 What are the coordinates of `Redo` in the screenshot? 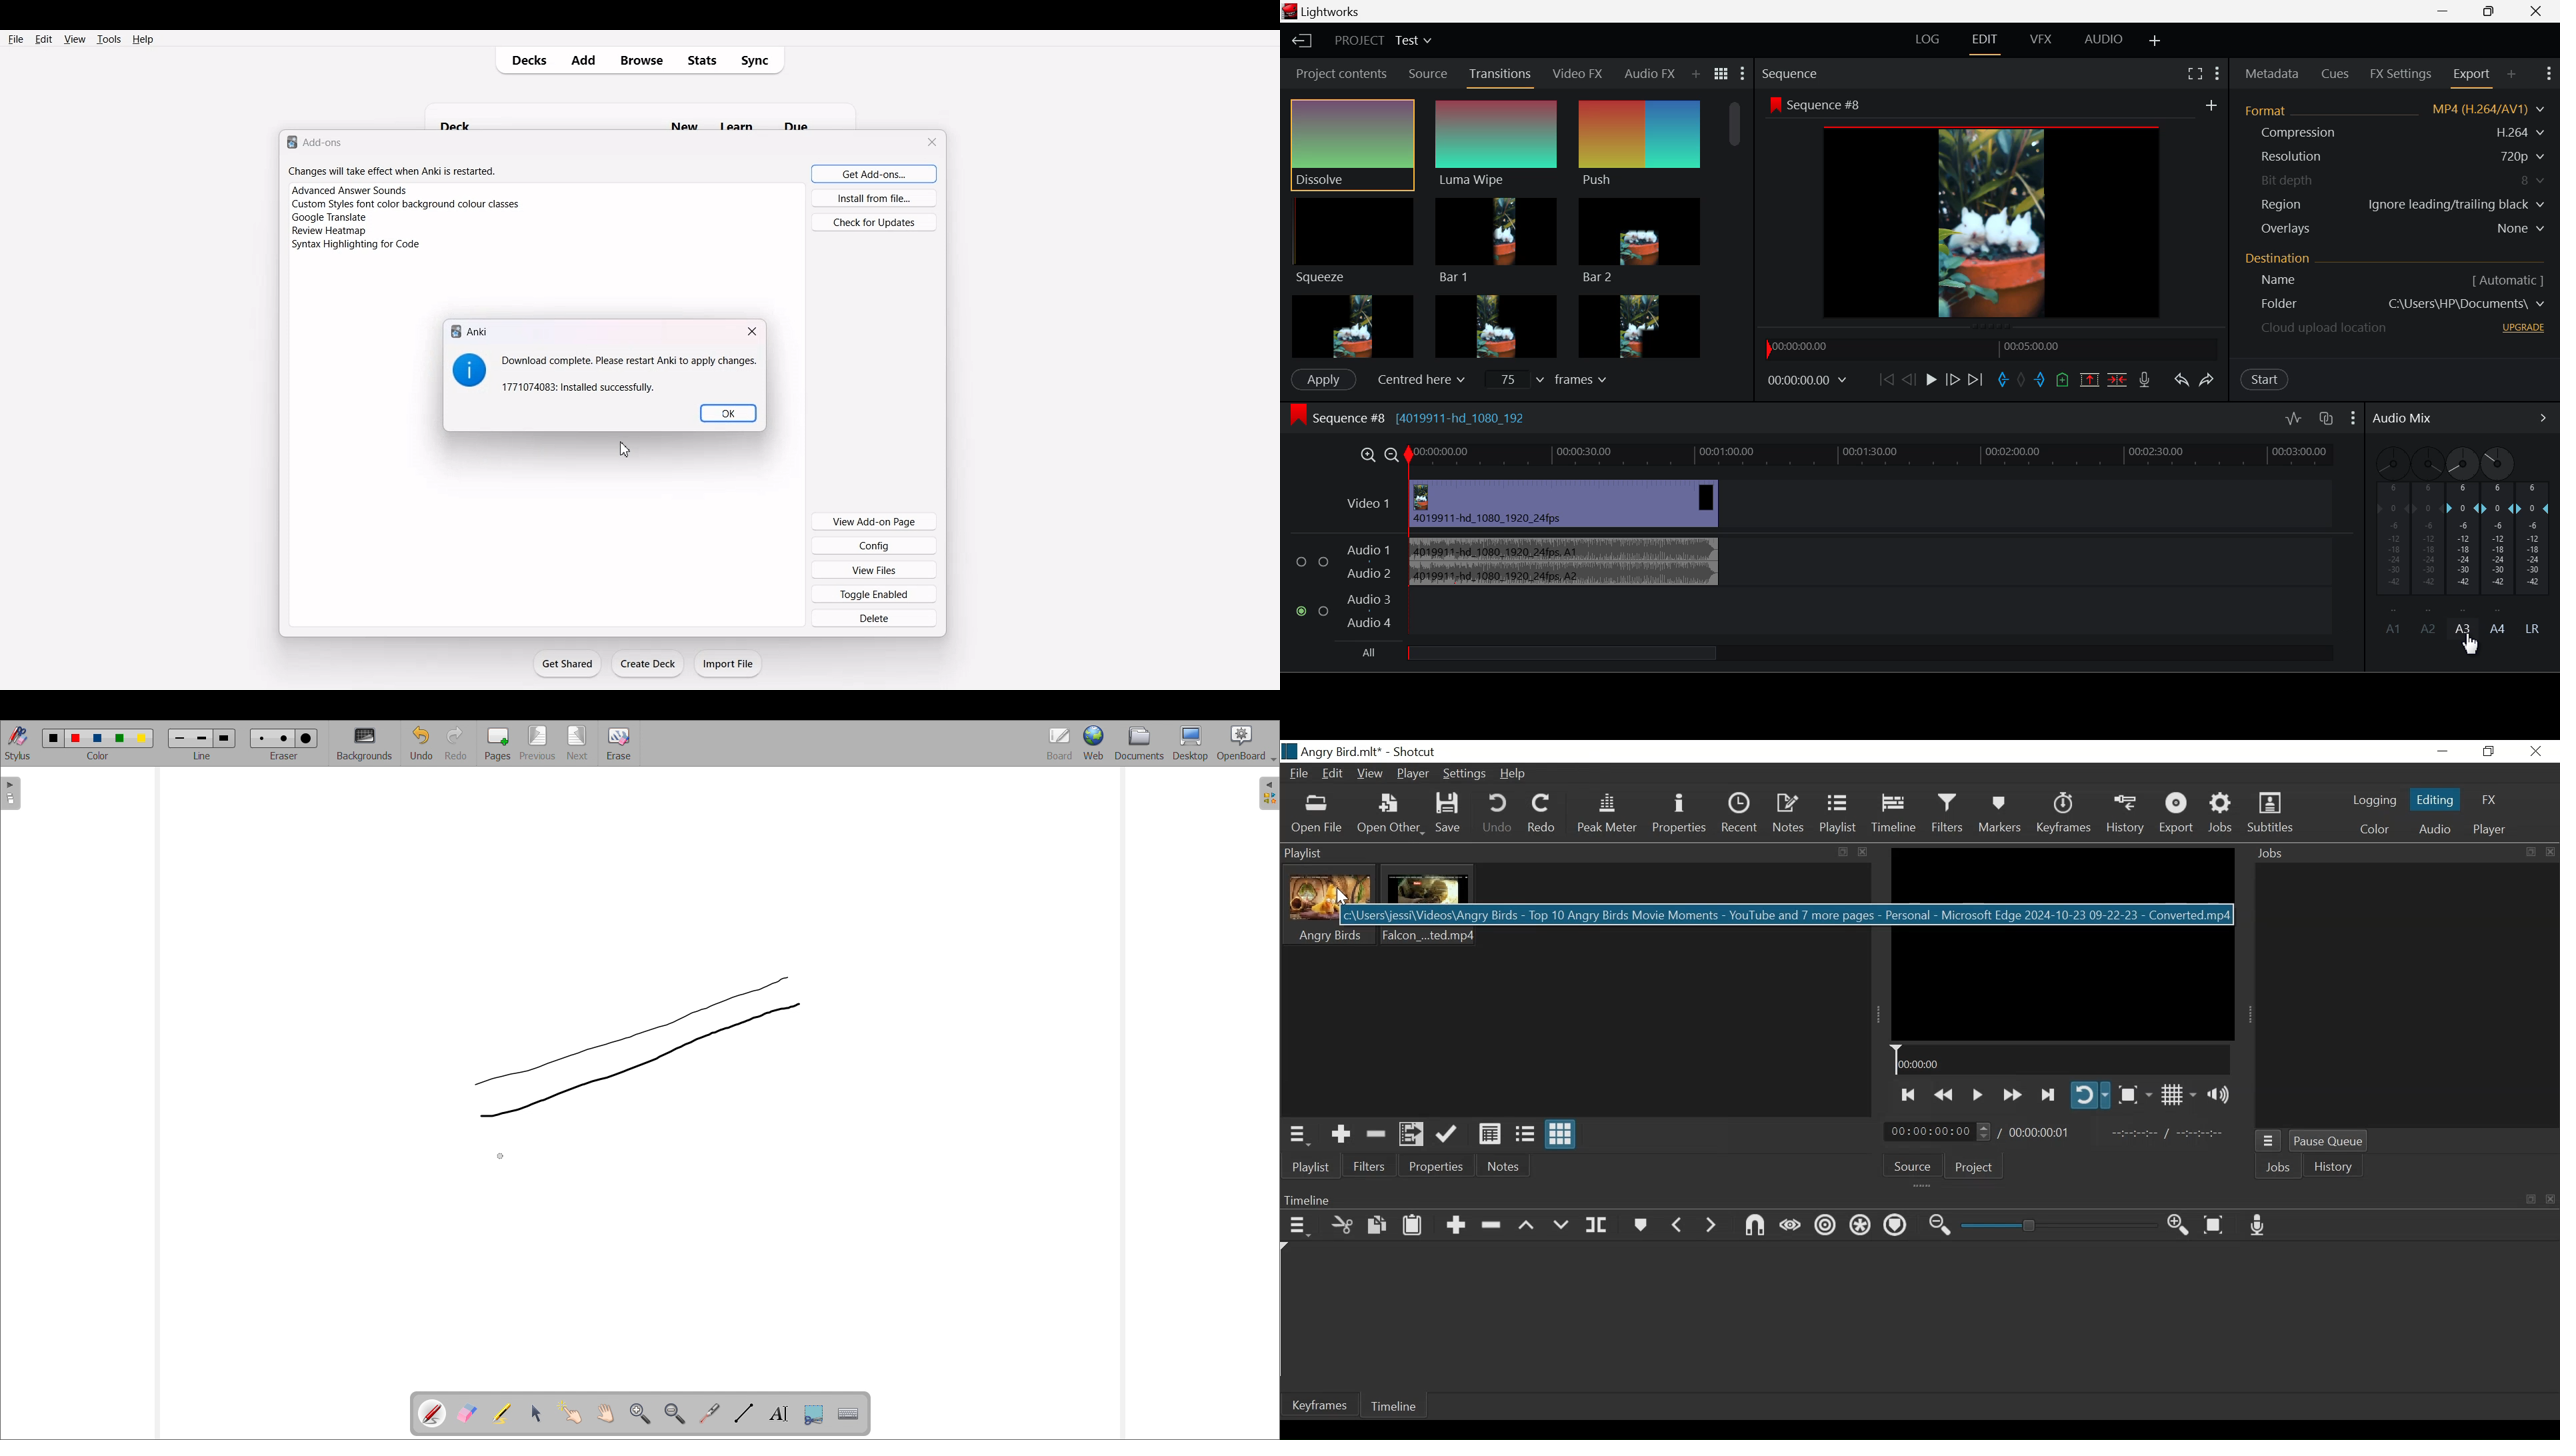 It's located at (2207, 380).